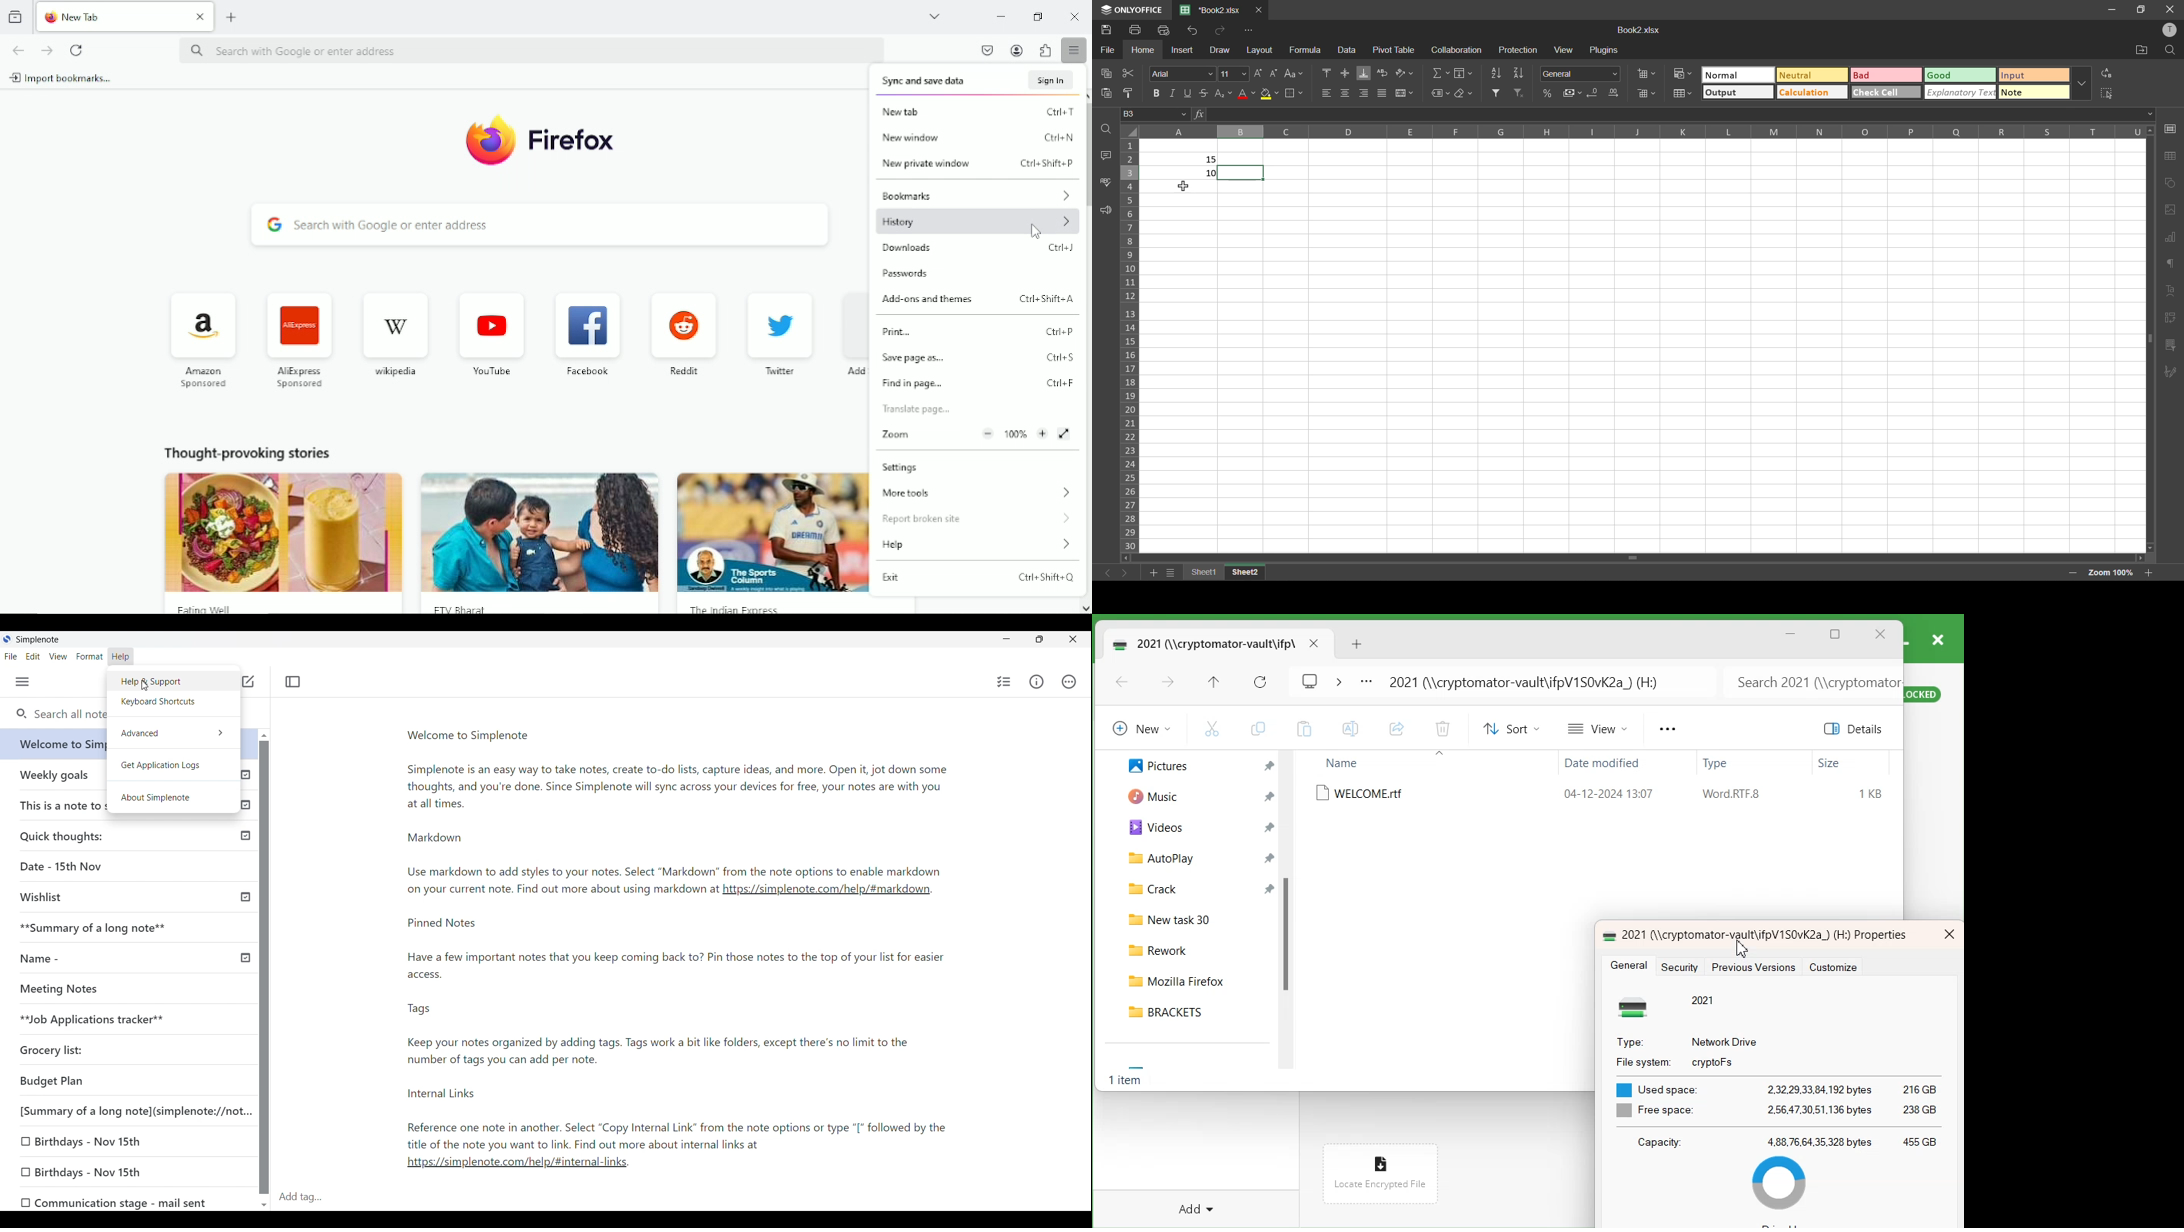 The image size is (2184, 1232). Describe the element at coordinates (1152, 113) in the screenshot. I see `B3` at that location.